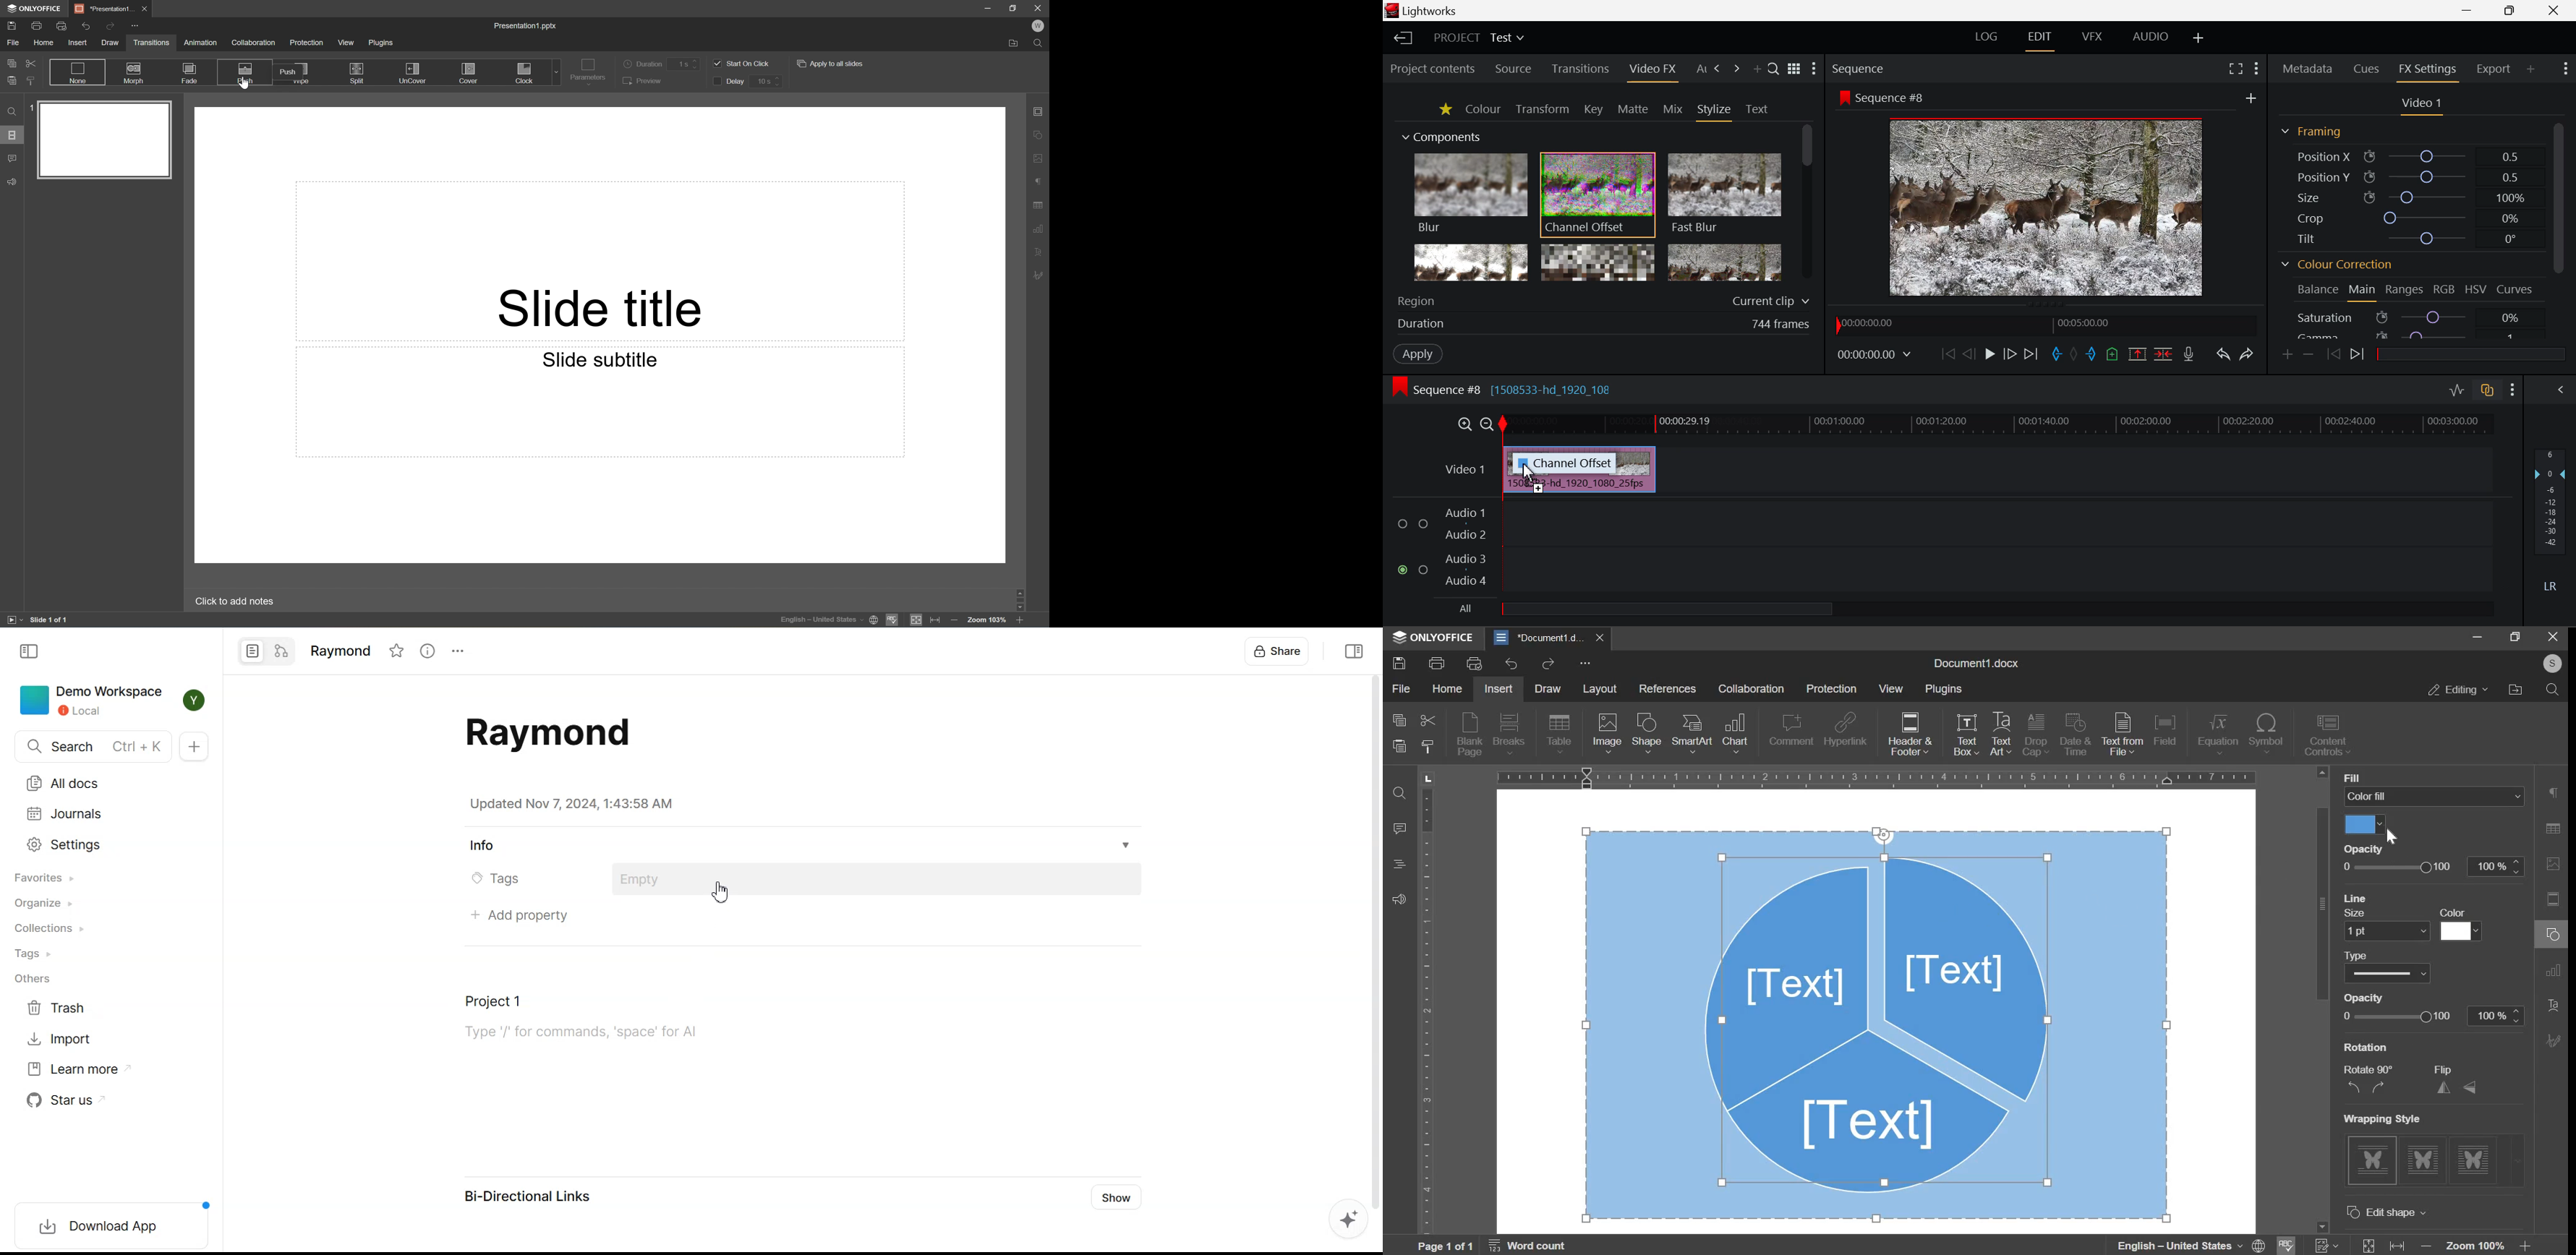 The width and height of the screenshot is (2576, 1260). Describe the element at coordinates (2359, 898) in the screenshot. I see `` at that location.